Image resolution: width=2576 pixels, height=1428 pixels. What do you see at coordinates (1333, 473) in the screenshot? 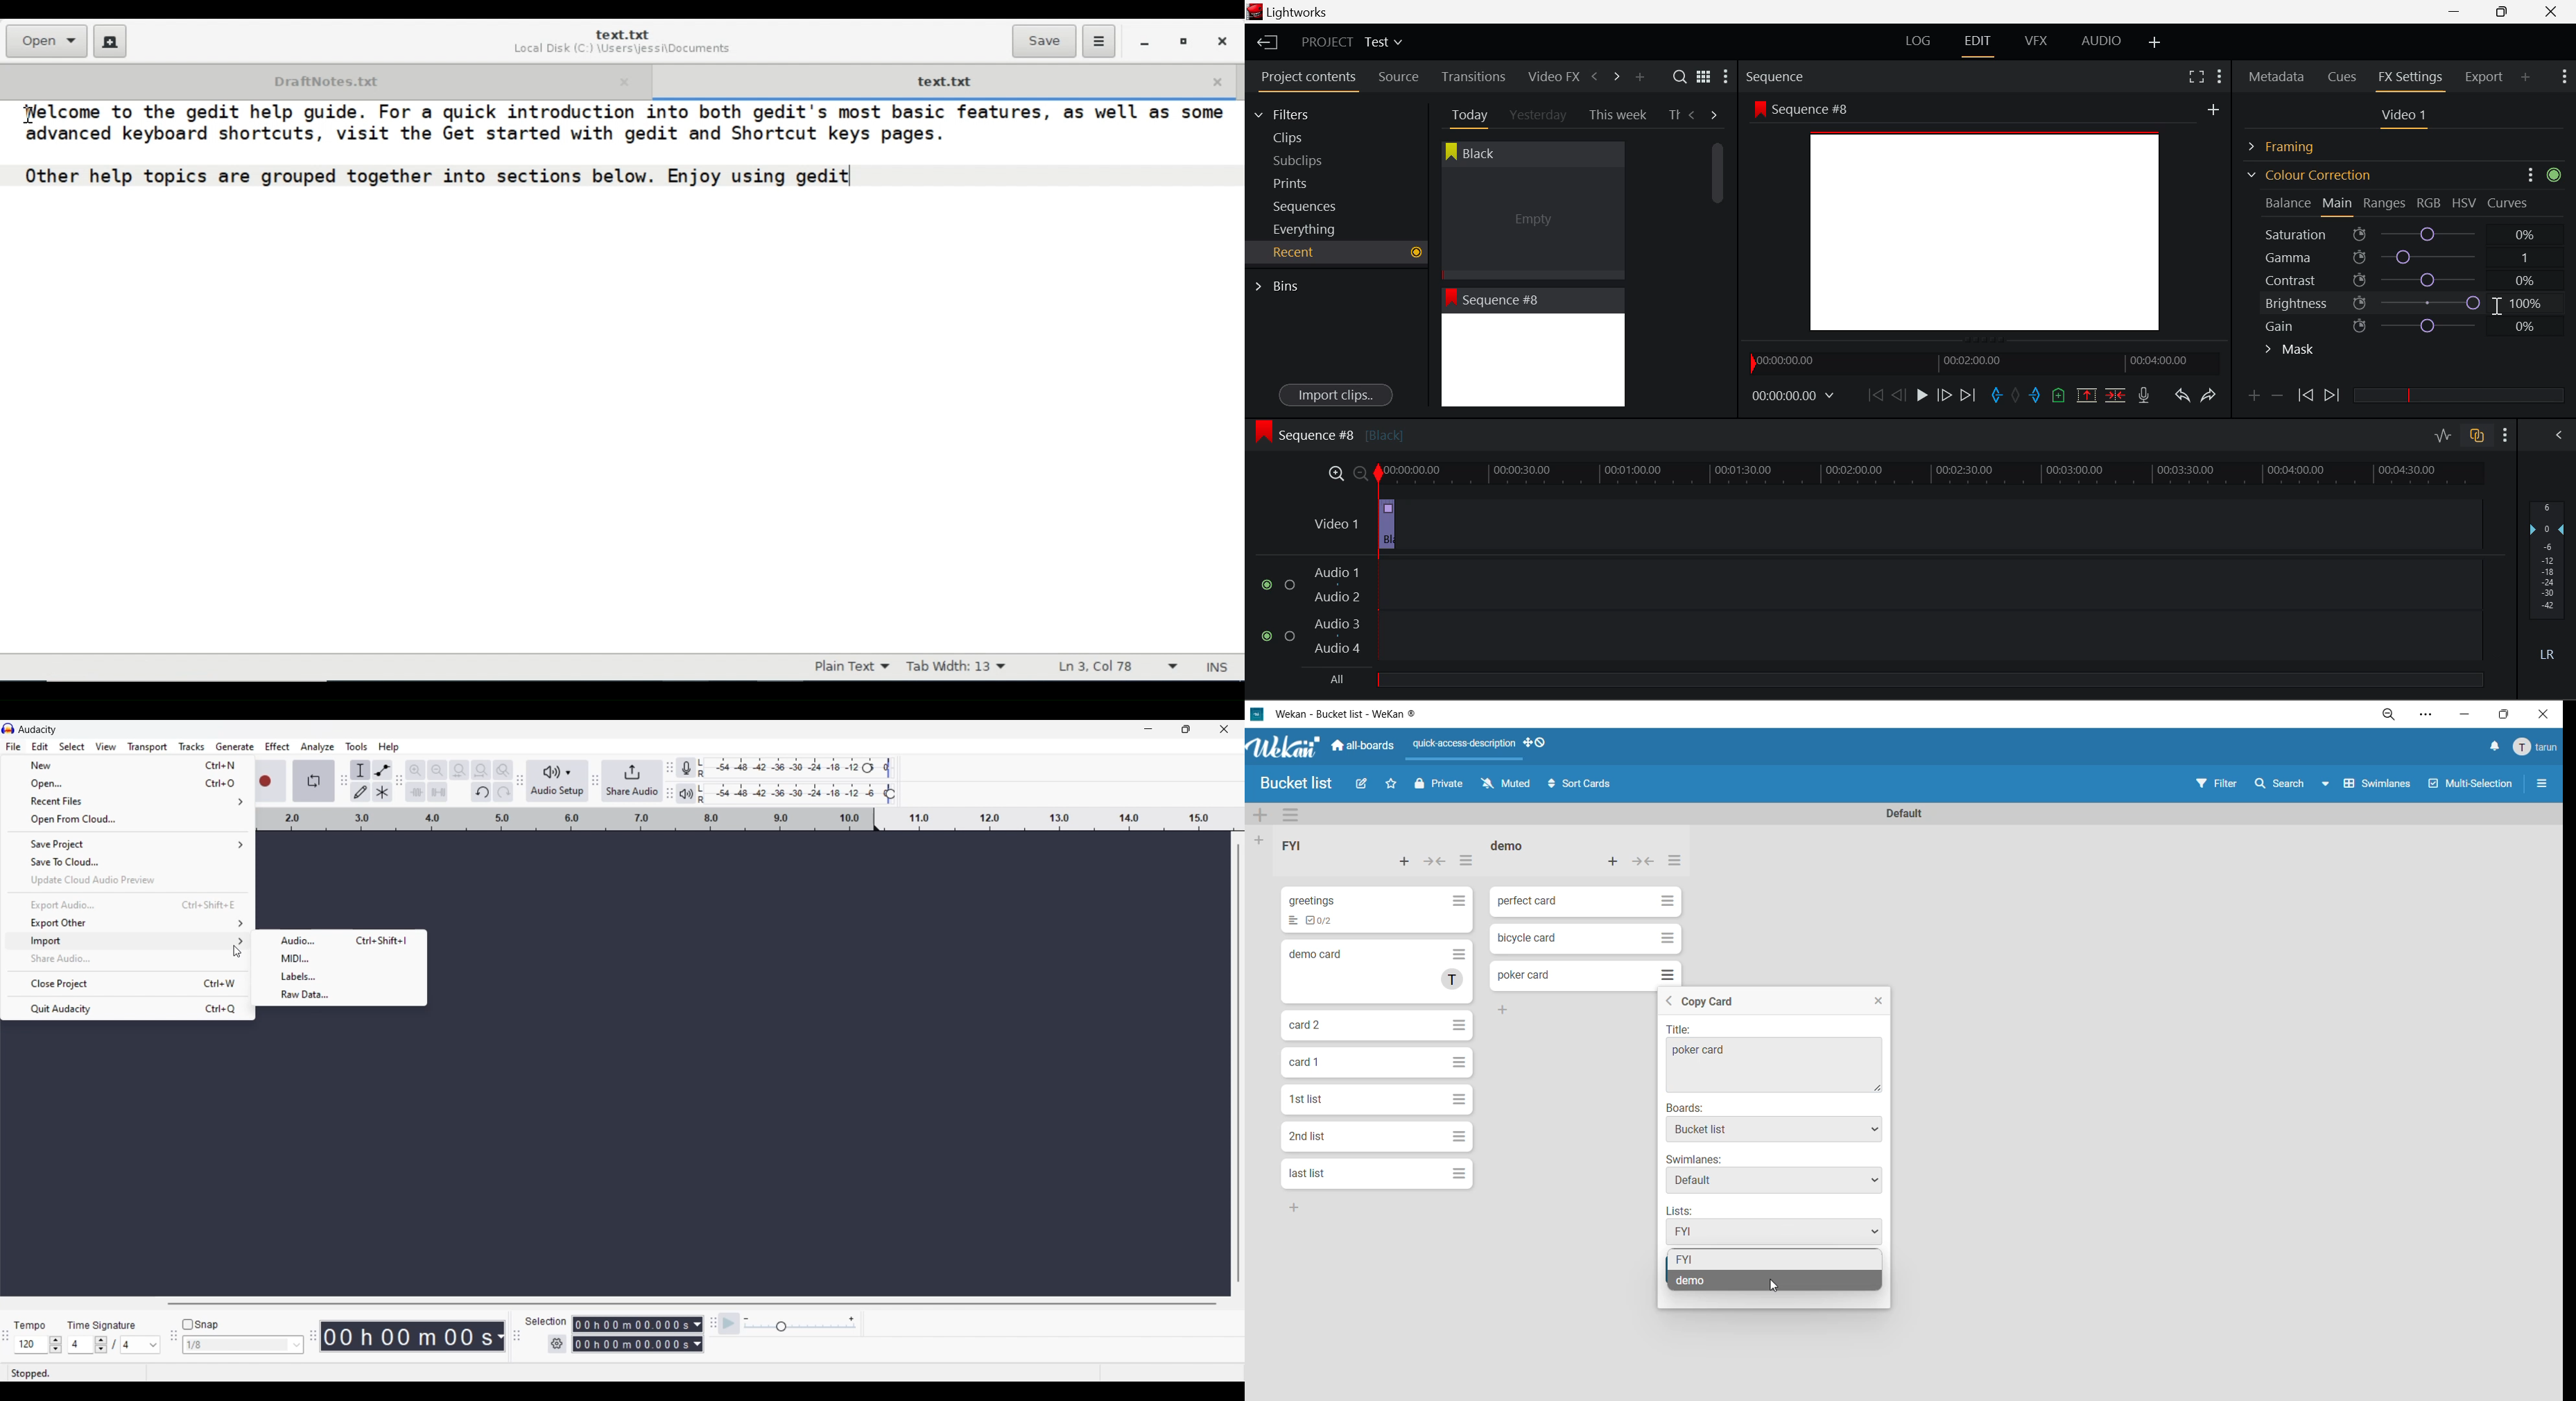
I see `Timeline Zoom In` at bounding box center [1333, 473].